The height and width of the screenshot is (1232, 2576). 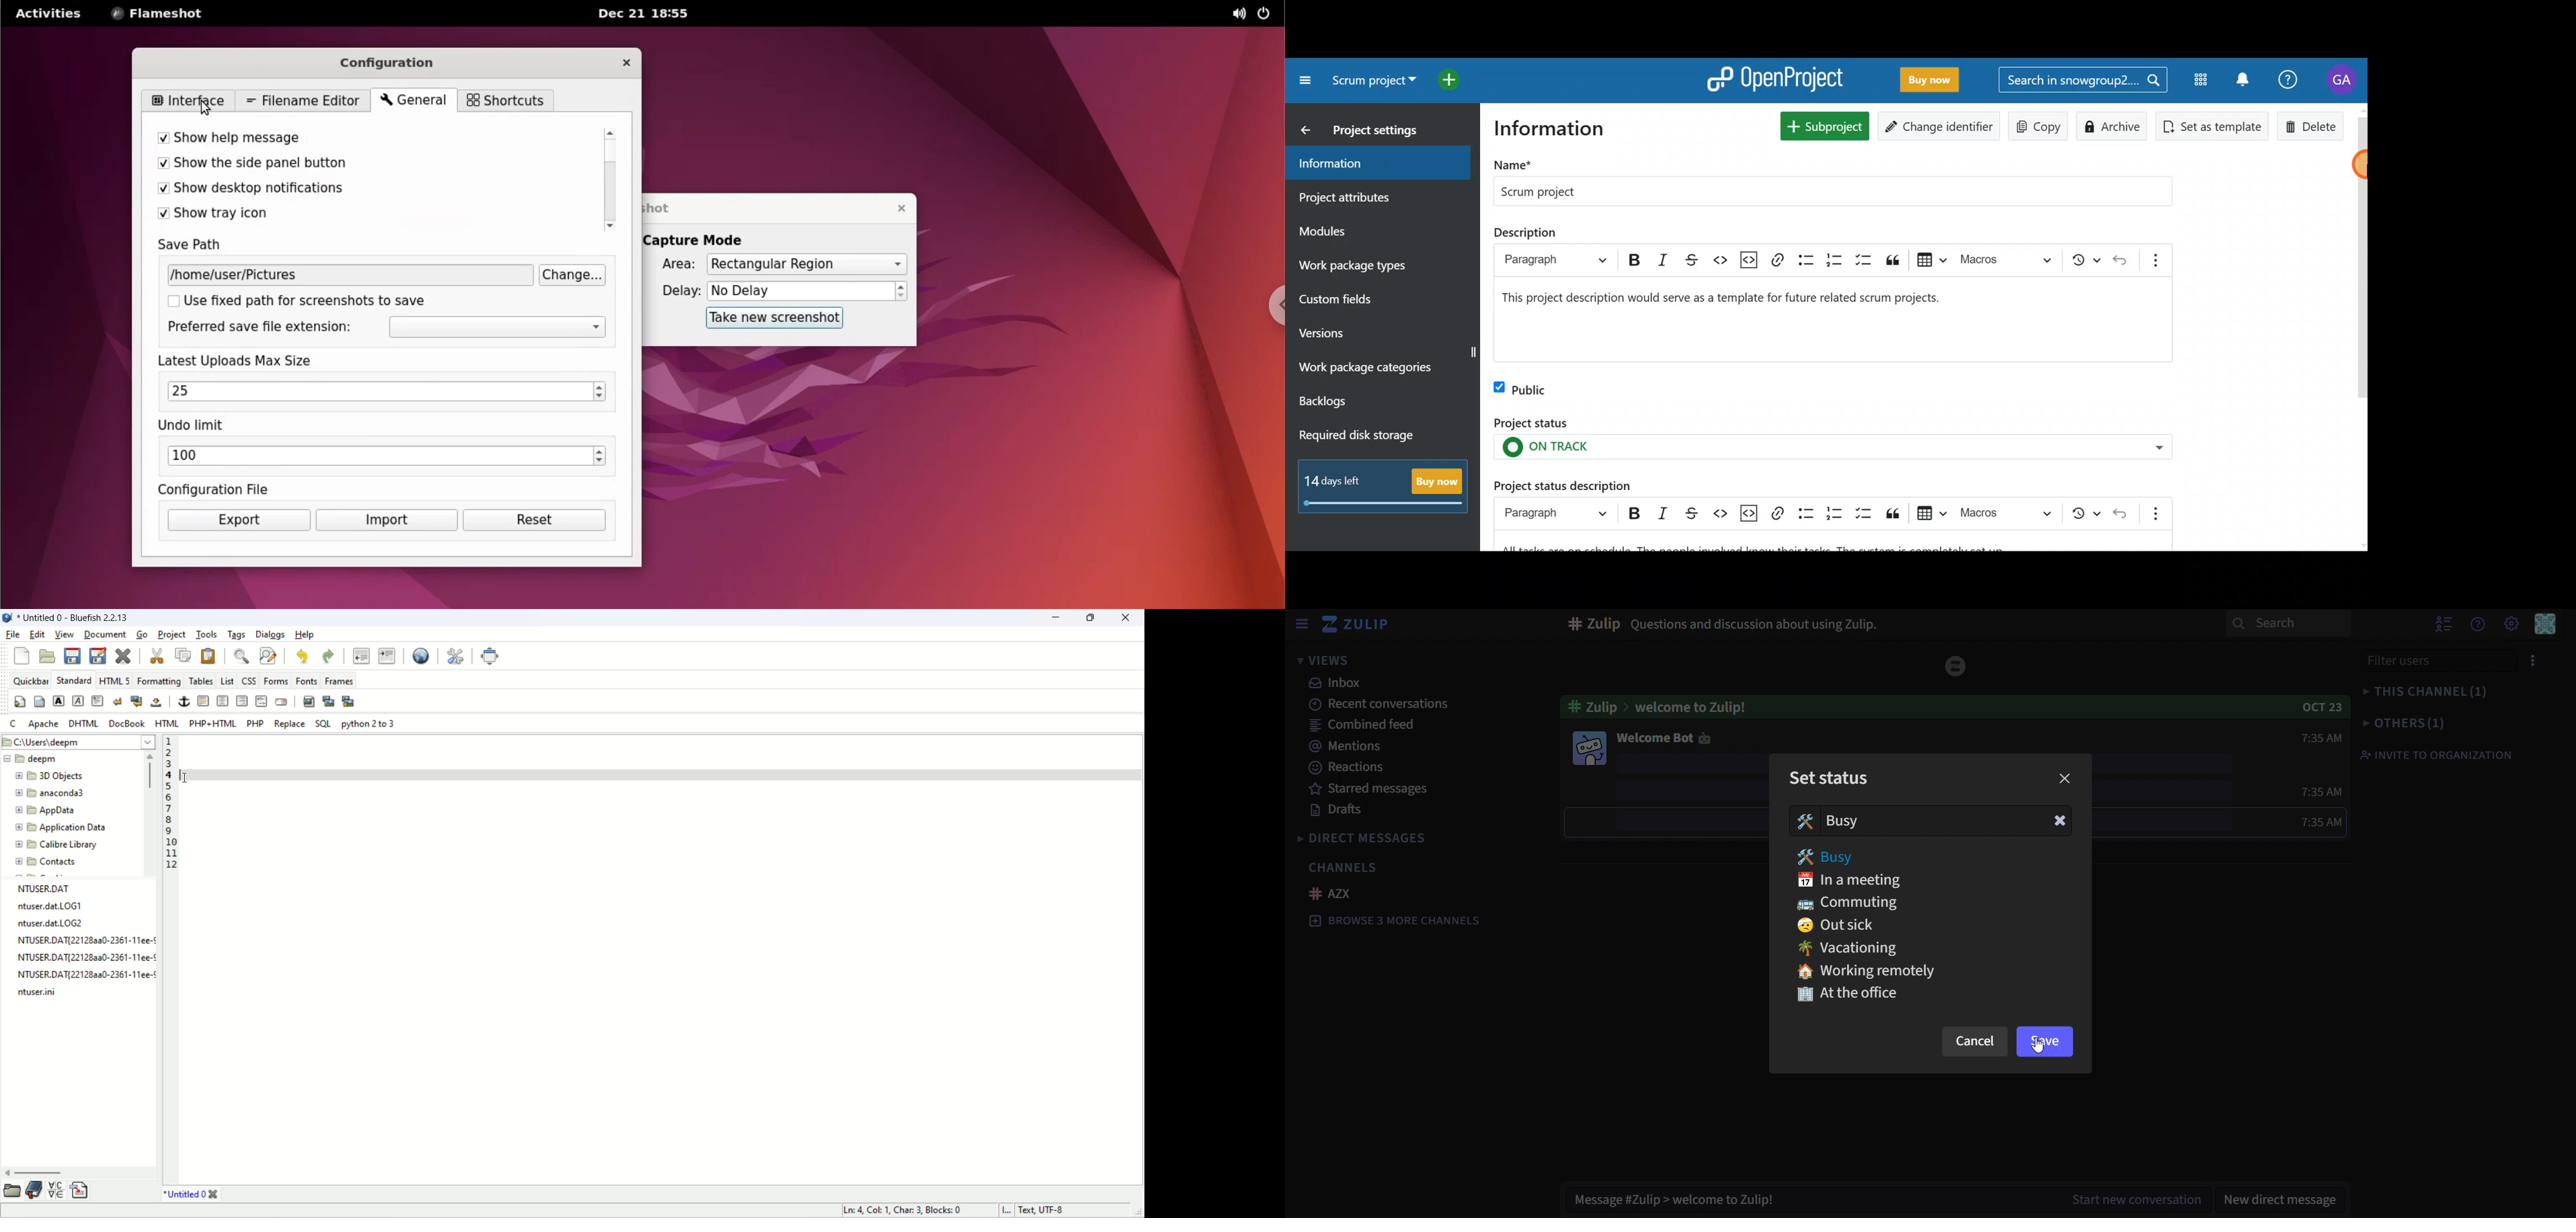 I want to click on Project status, so click(x=1829, y=440).